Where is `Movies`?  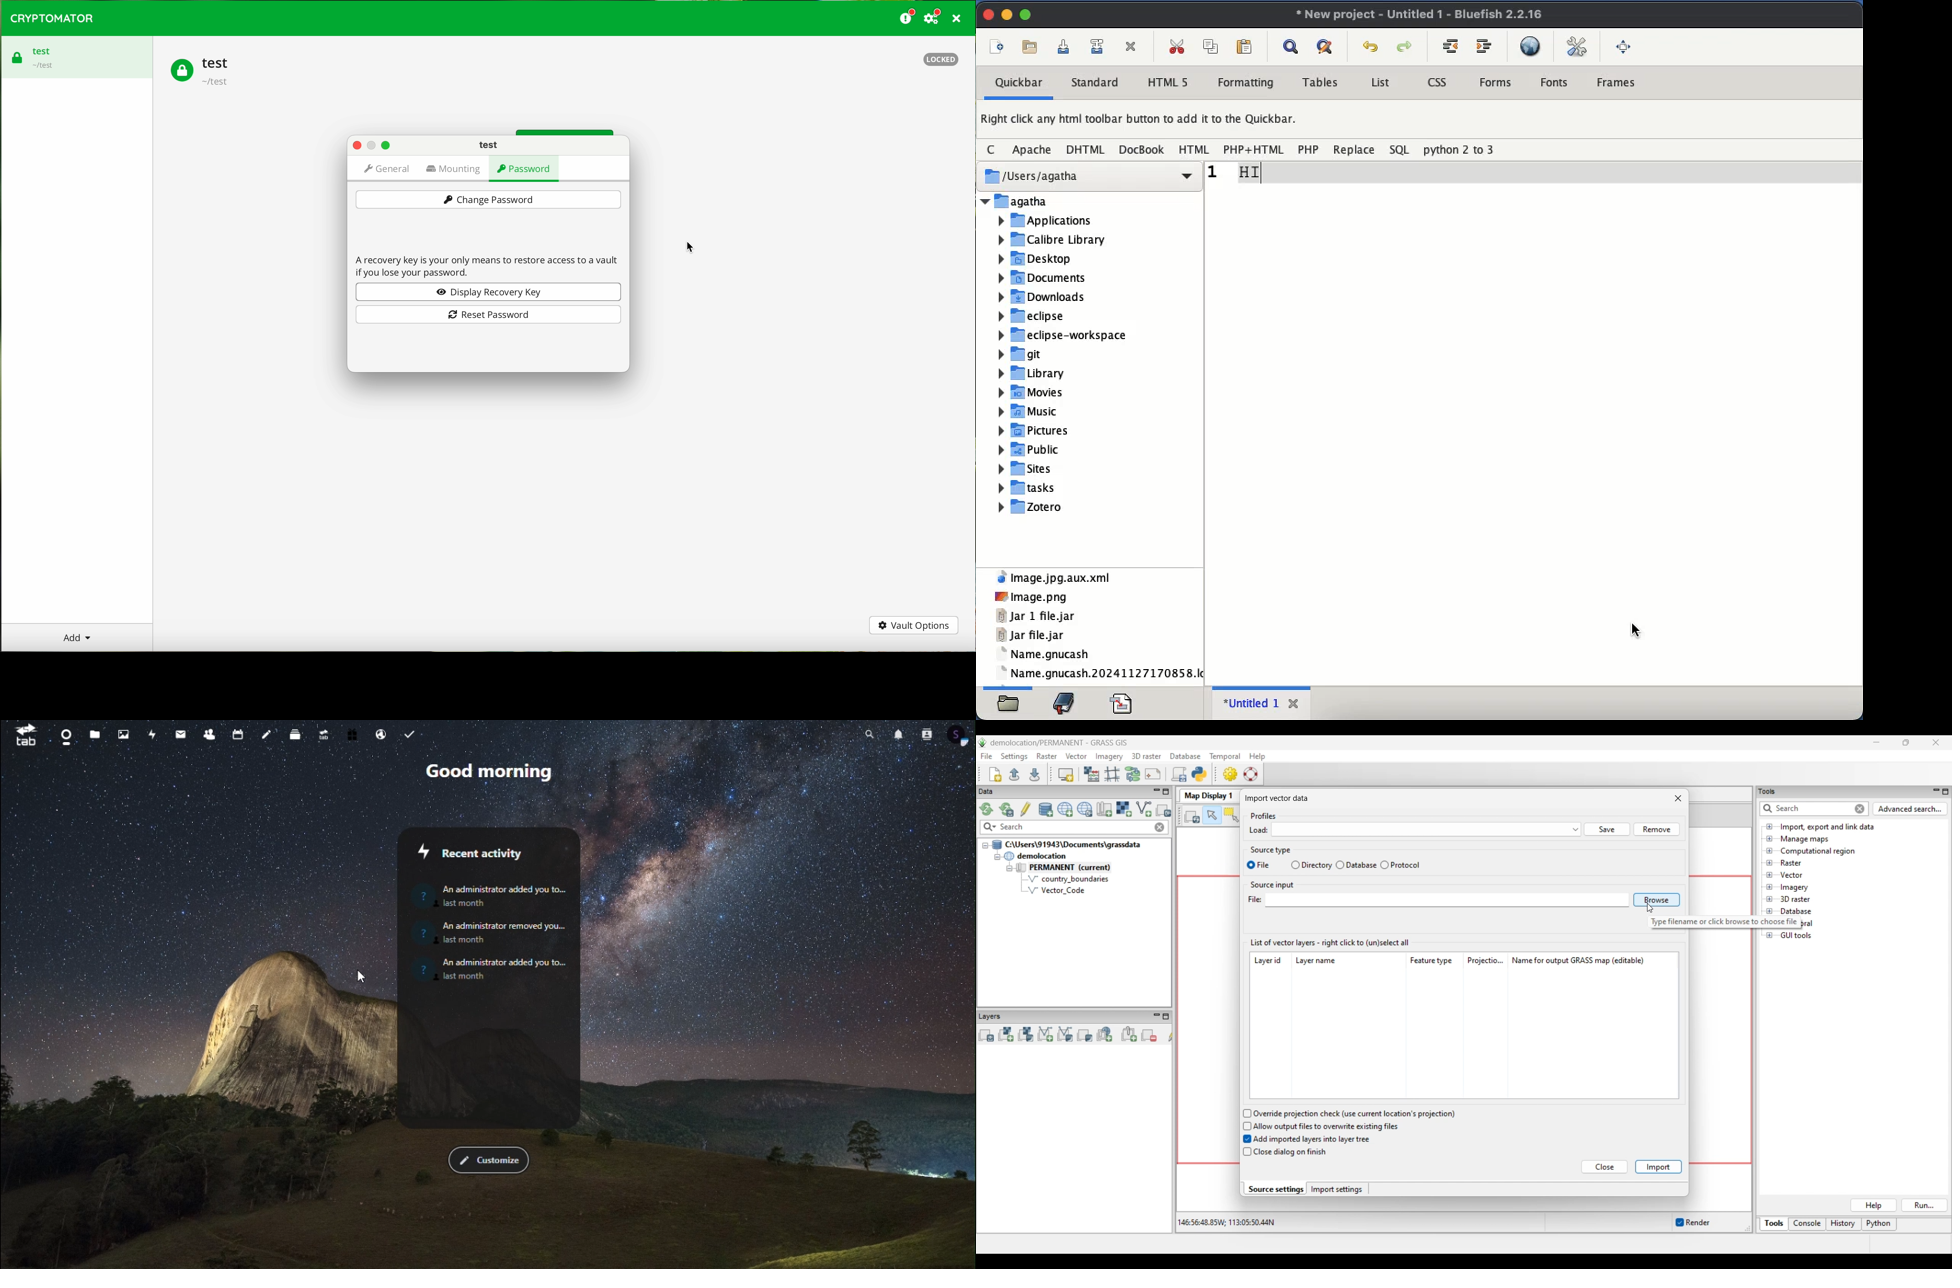 Movies is located at coordinates (1030, 392).